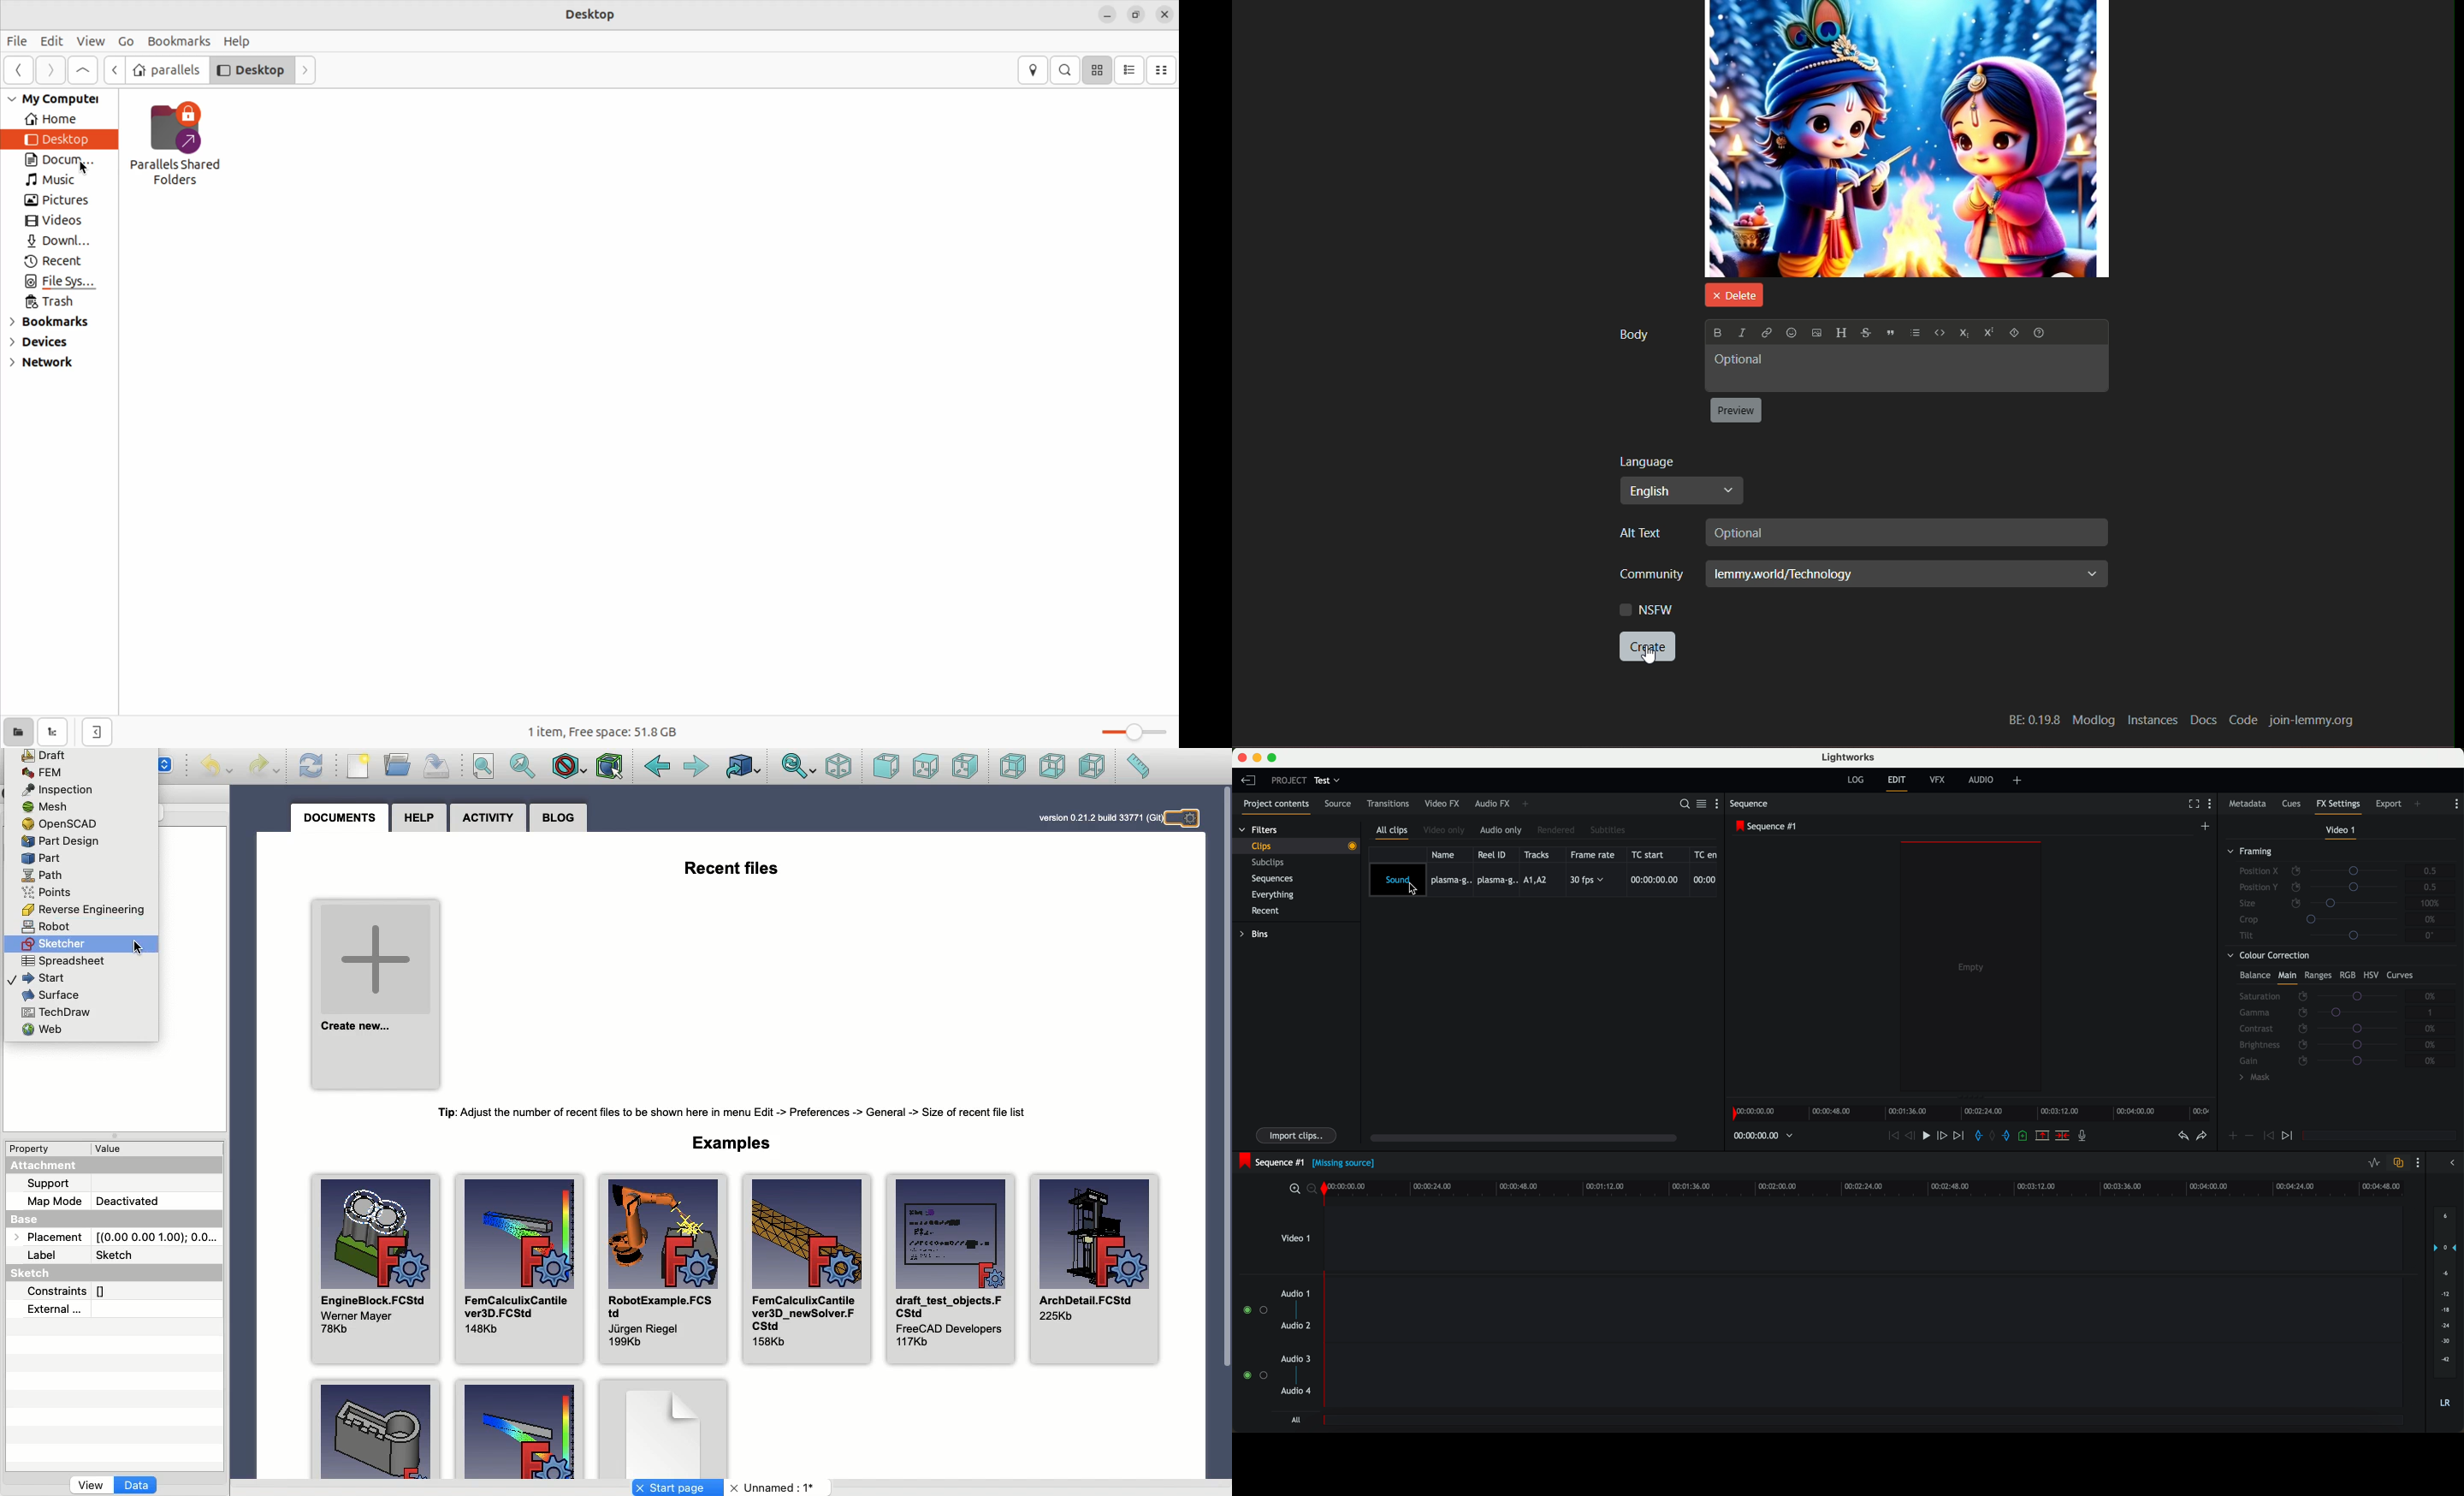 Image resolution: width=2464 pixels, height=1512 pixels. Describe the element at coordinates (2061, 1137) in the screenshot. I see `delete/cut` at that location.